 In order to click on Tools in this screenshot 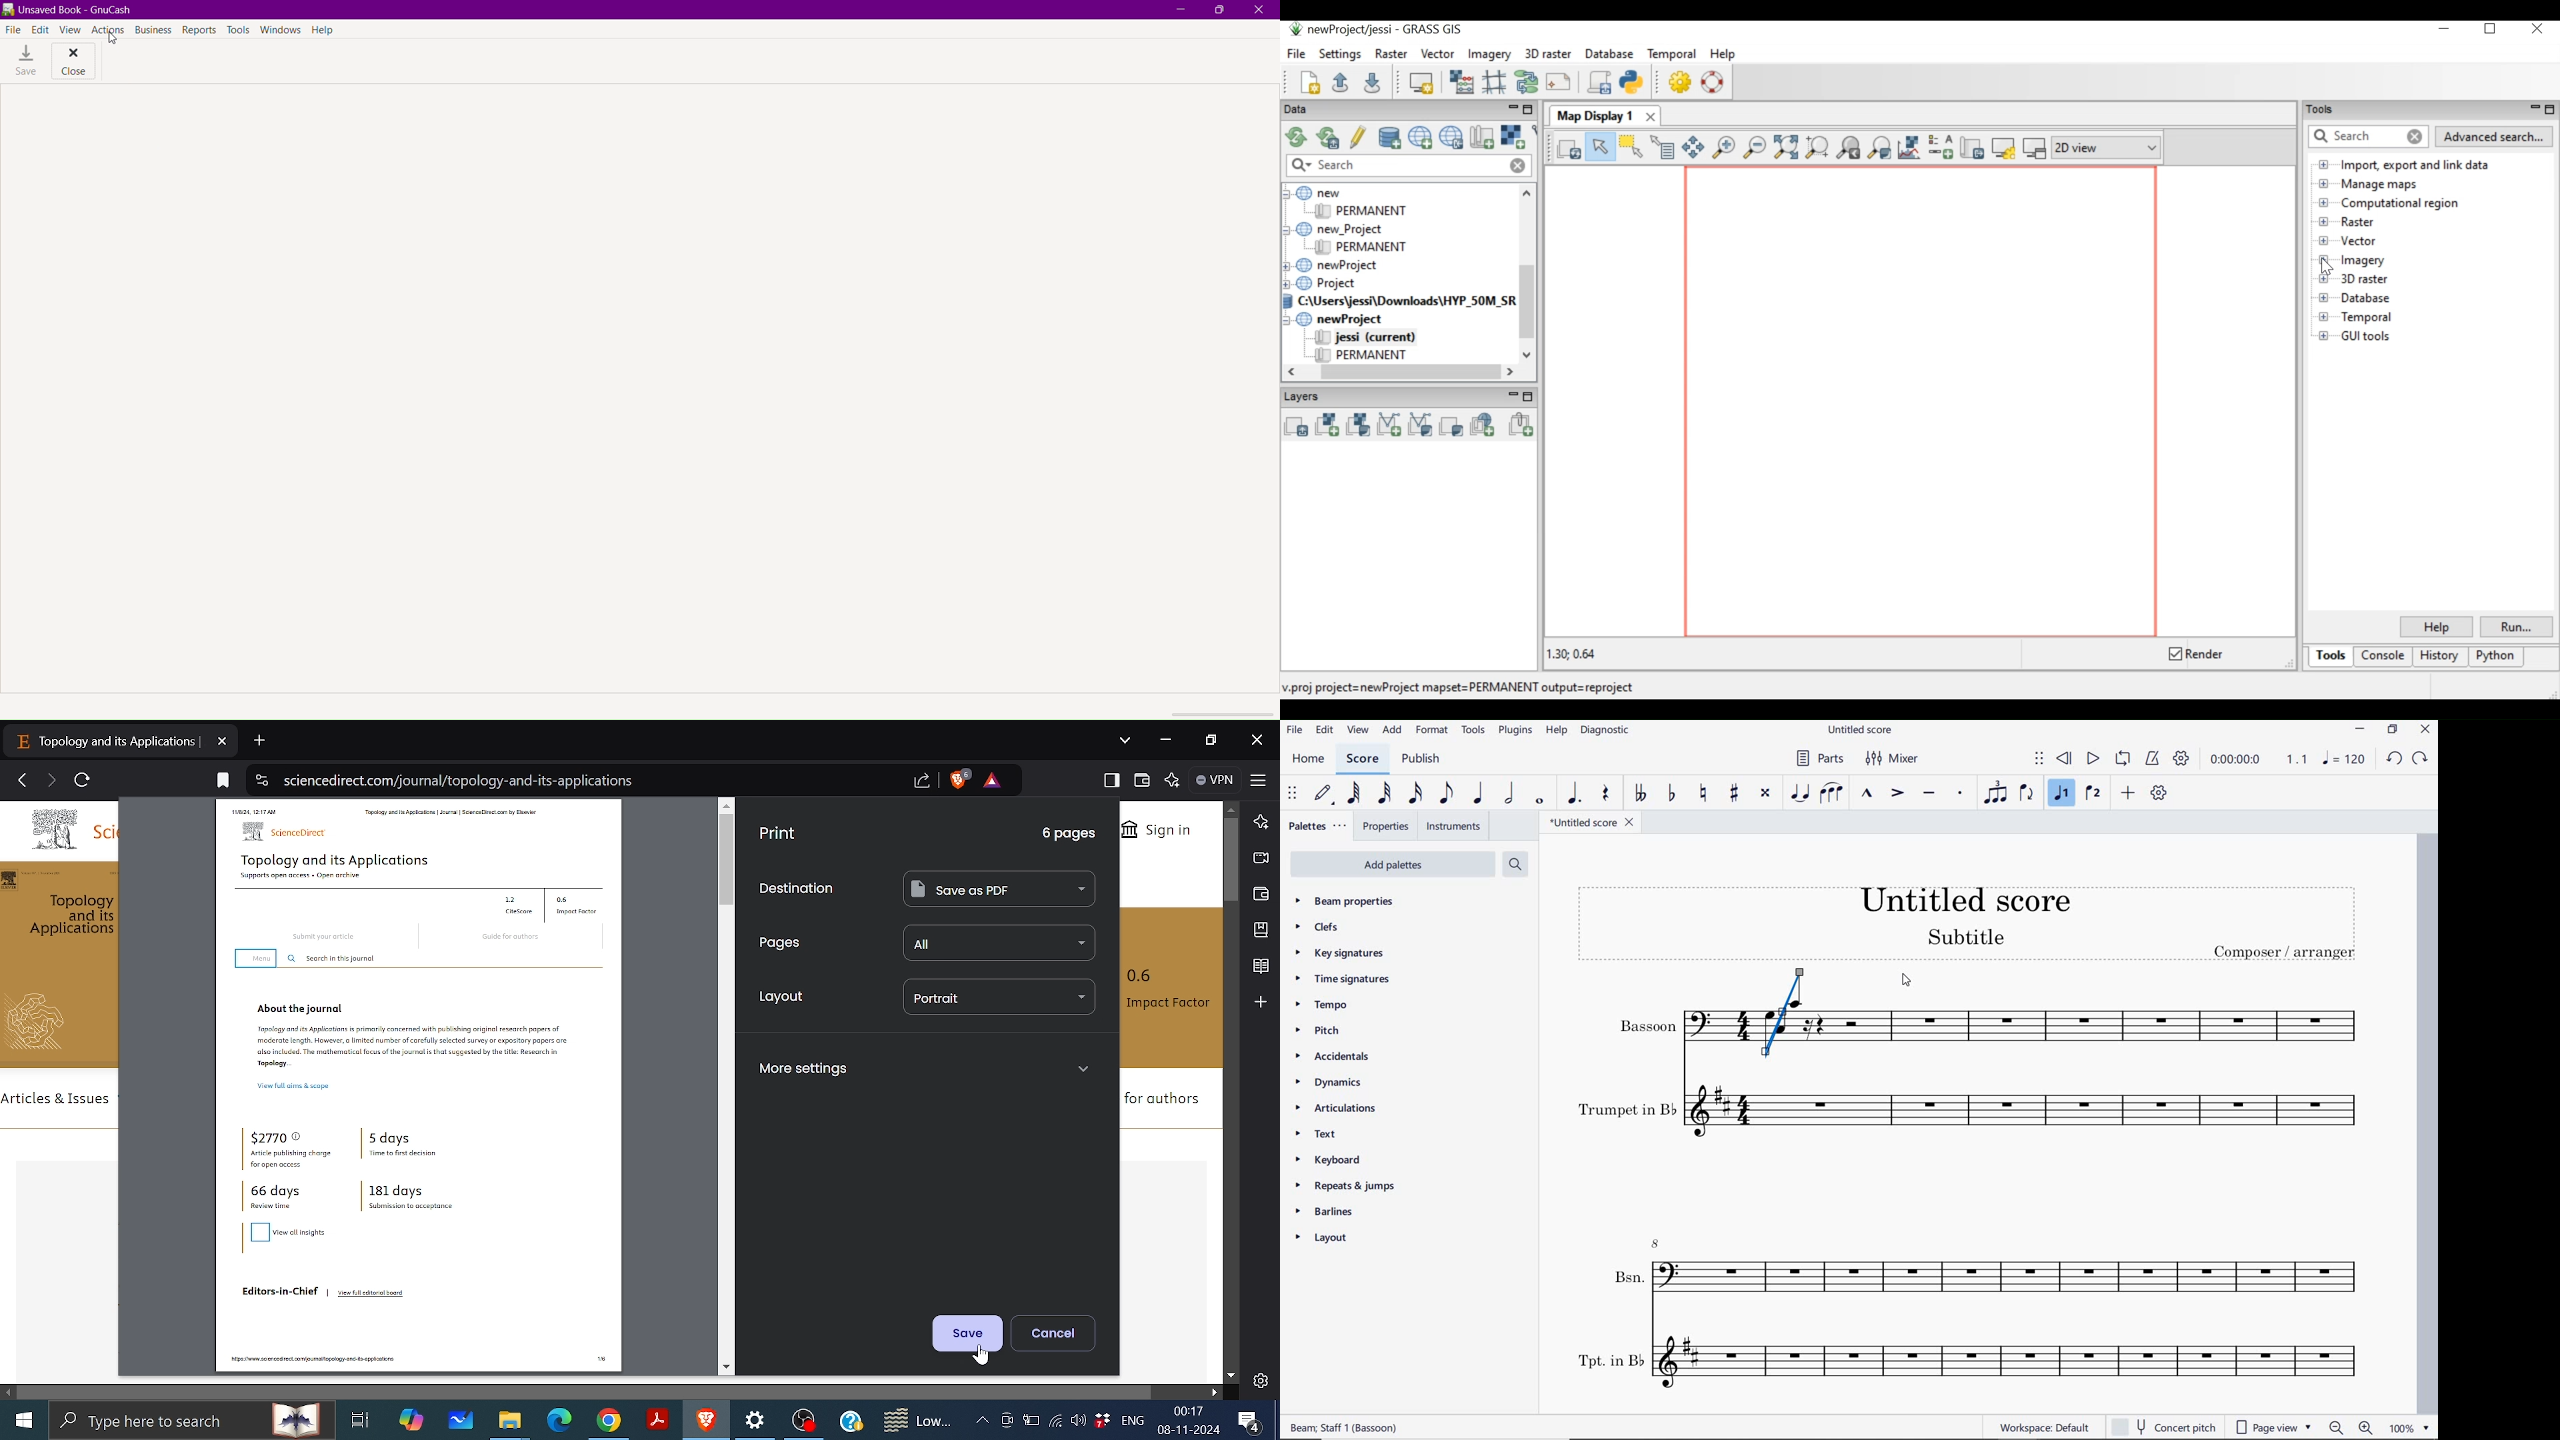, I will do `click(239, 28)`.